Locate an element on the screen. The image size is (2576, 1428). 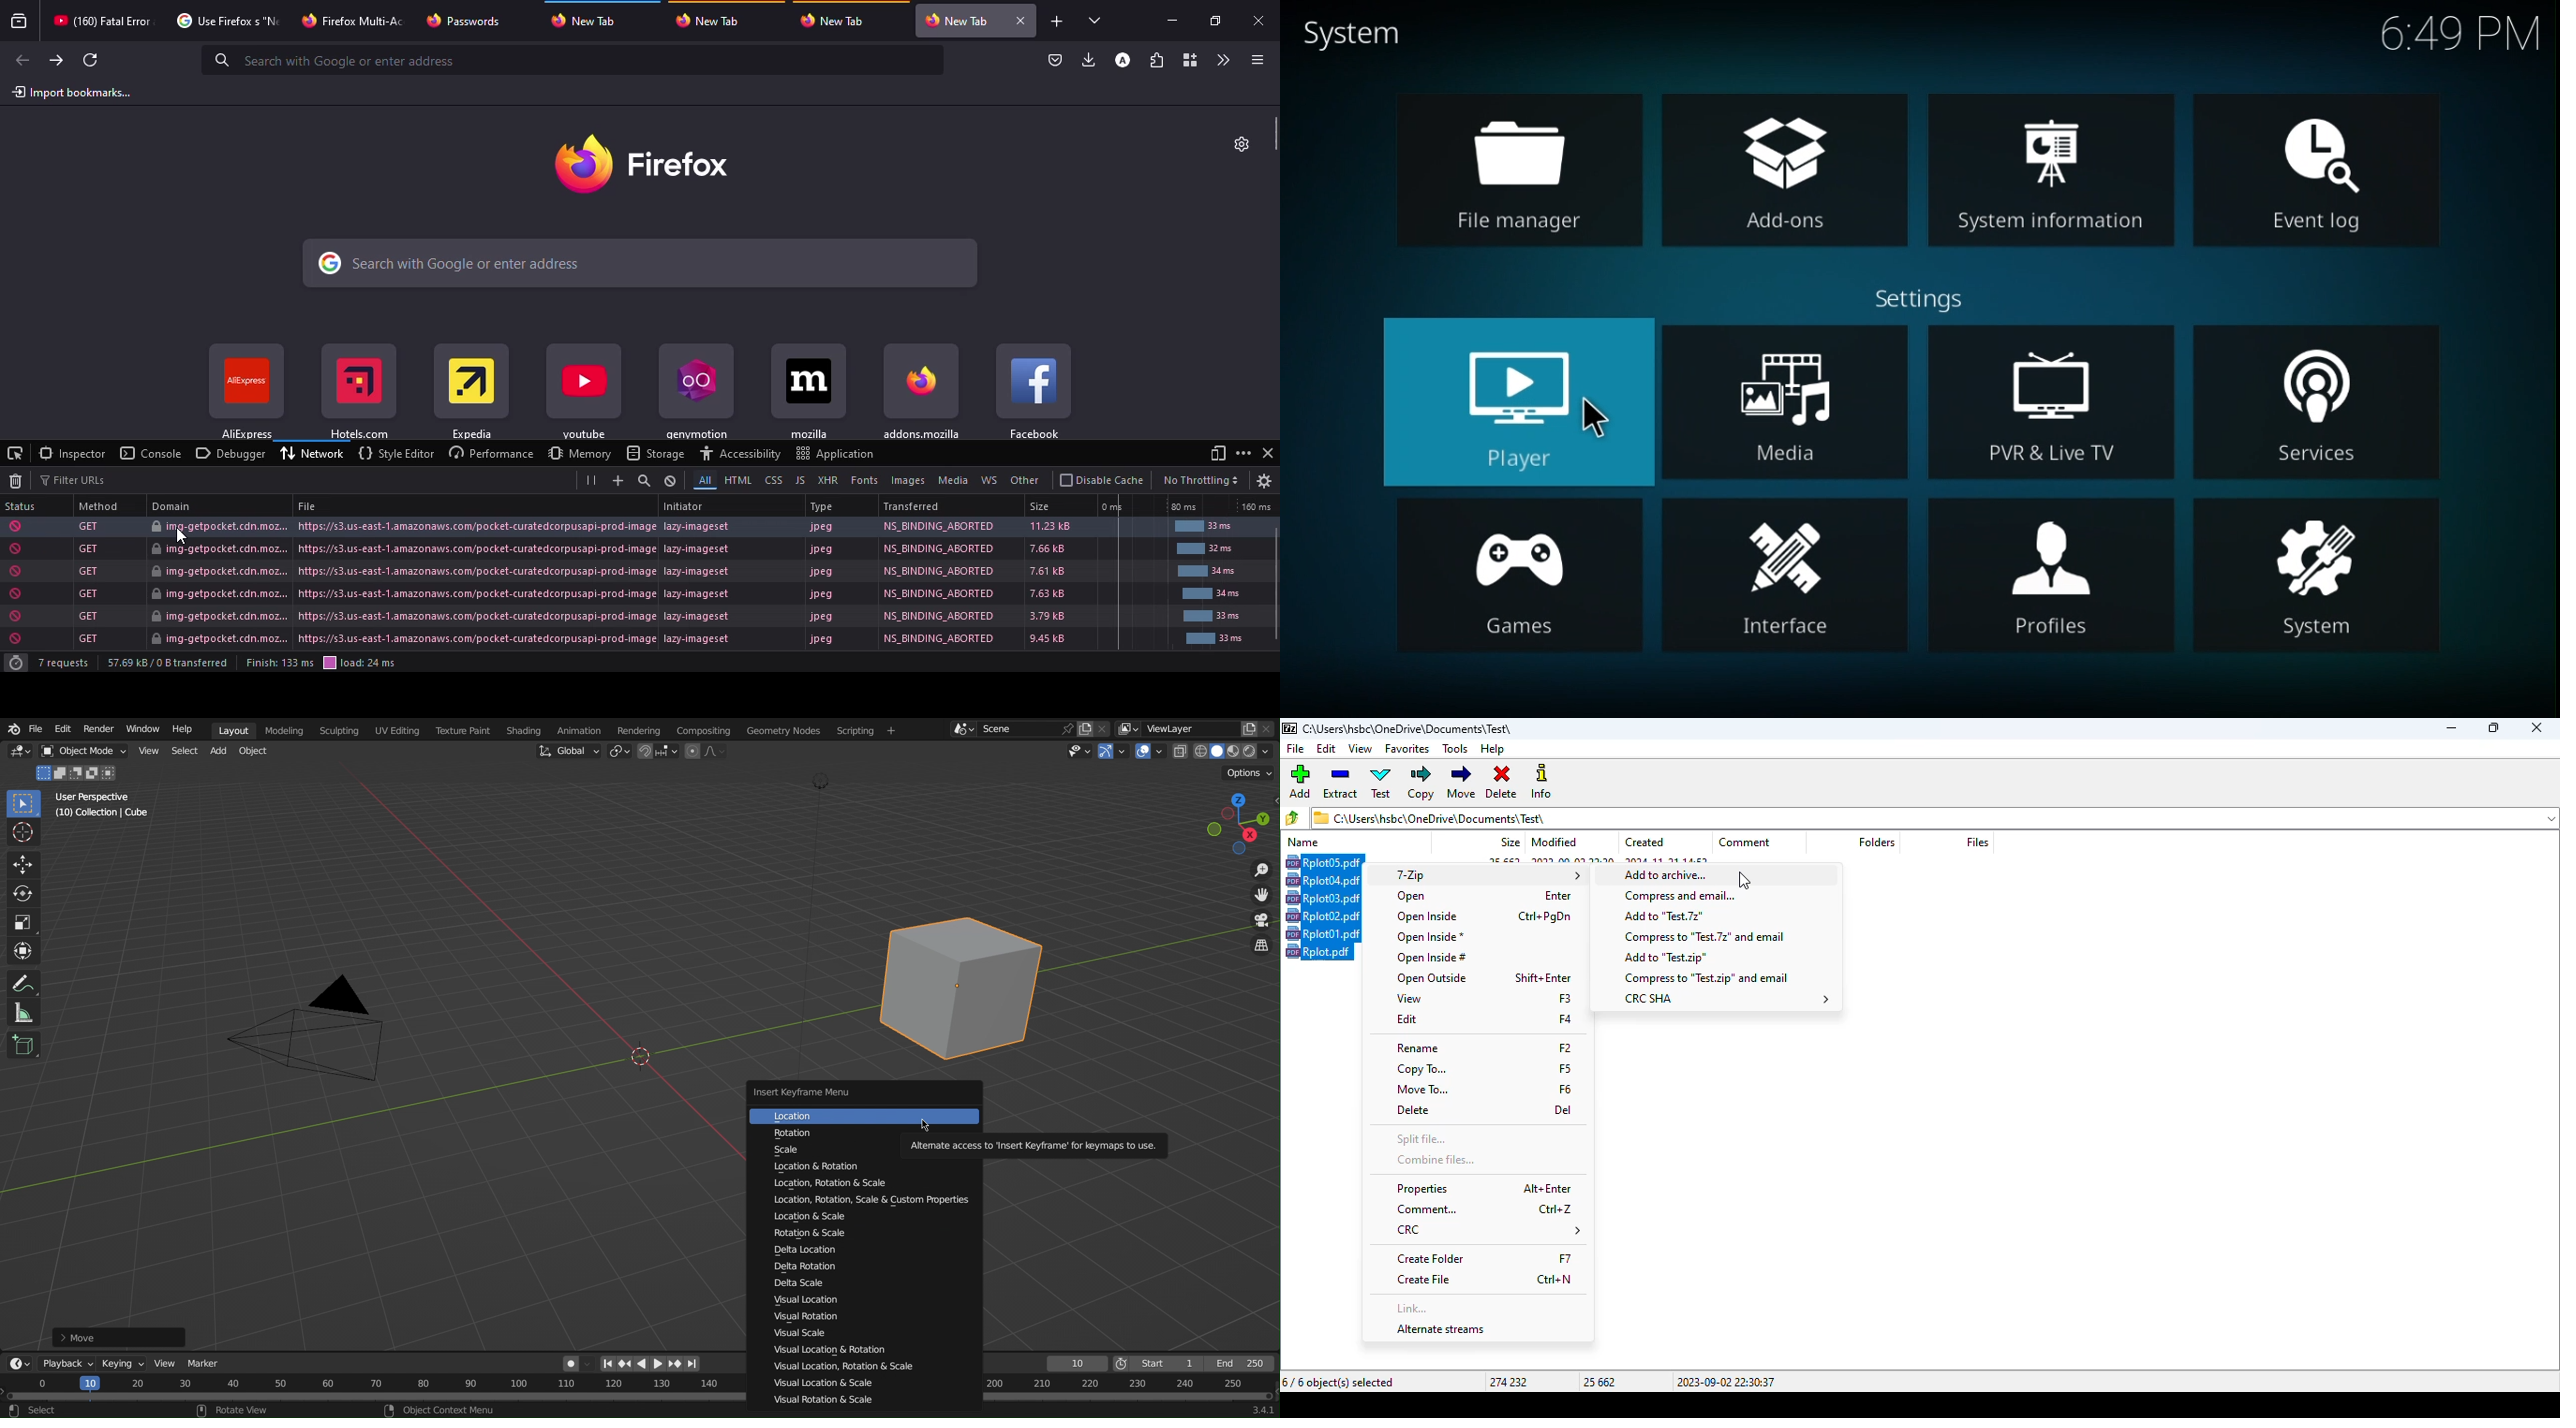
console is located at coordinates (152, 454).